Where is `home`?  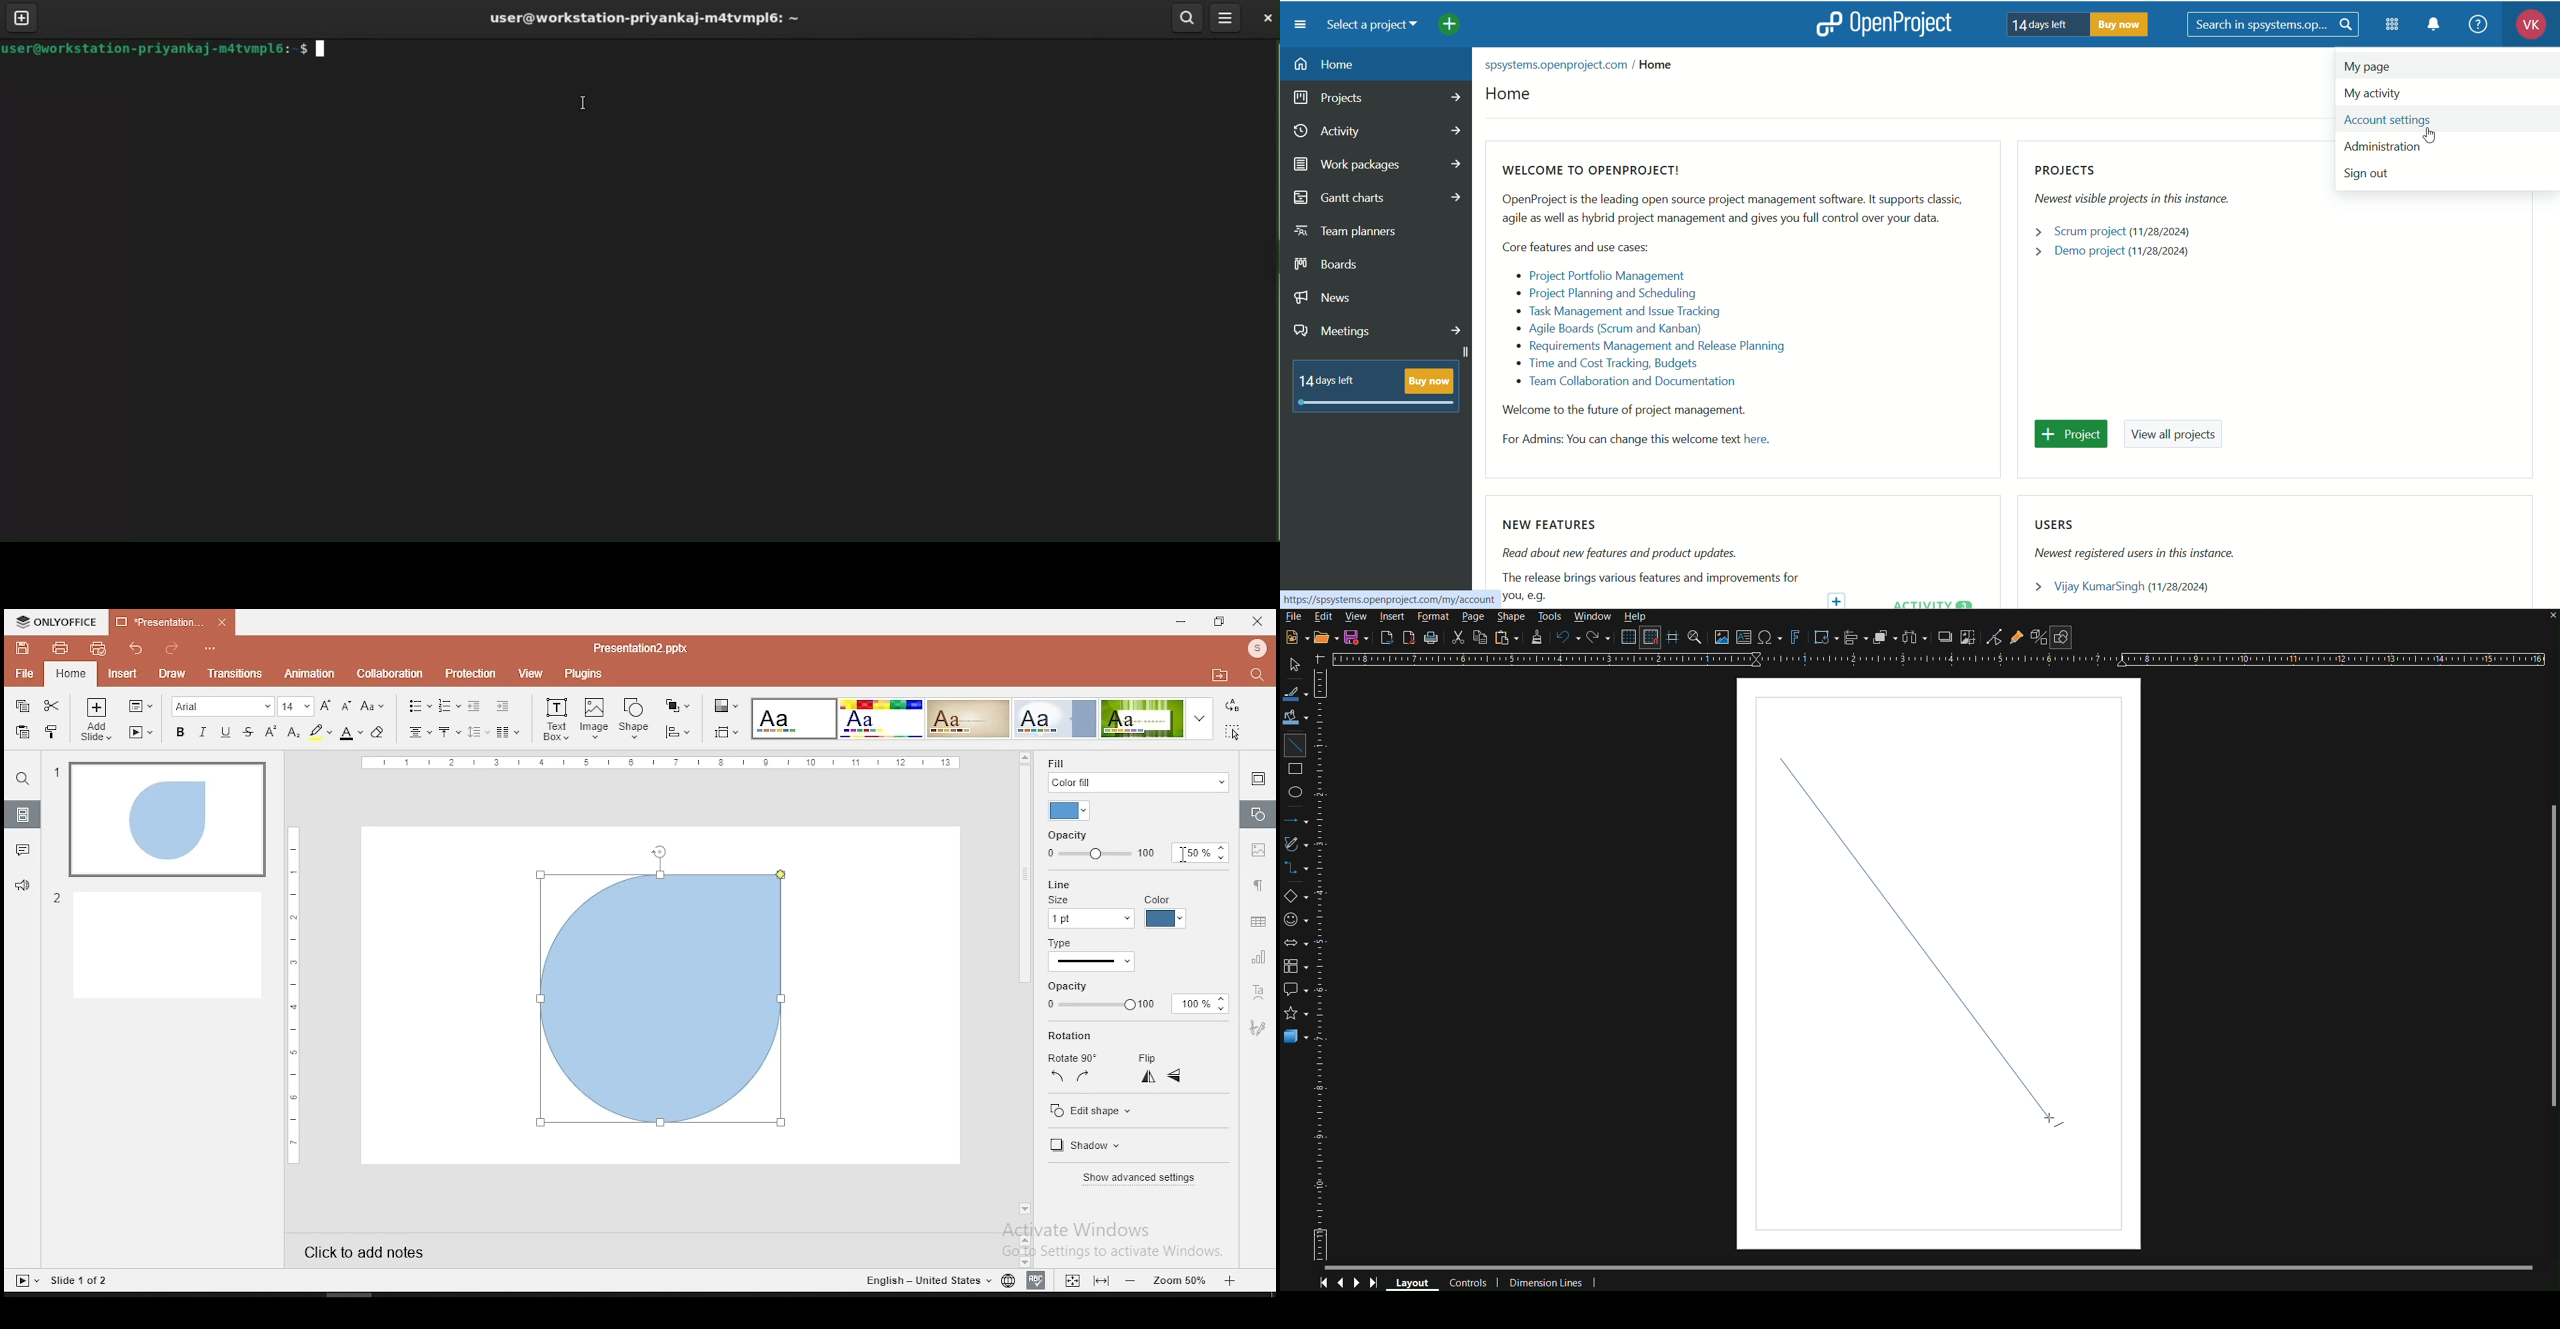 home is located at coordinates (70, 675).